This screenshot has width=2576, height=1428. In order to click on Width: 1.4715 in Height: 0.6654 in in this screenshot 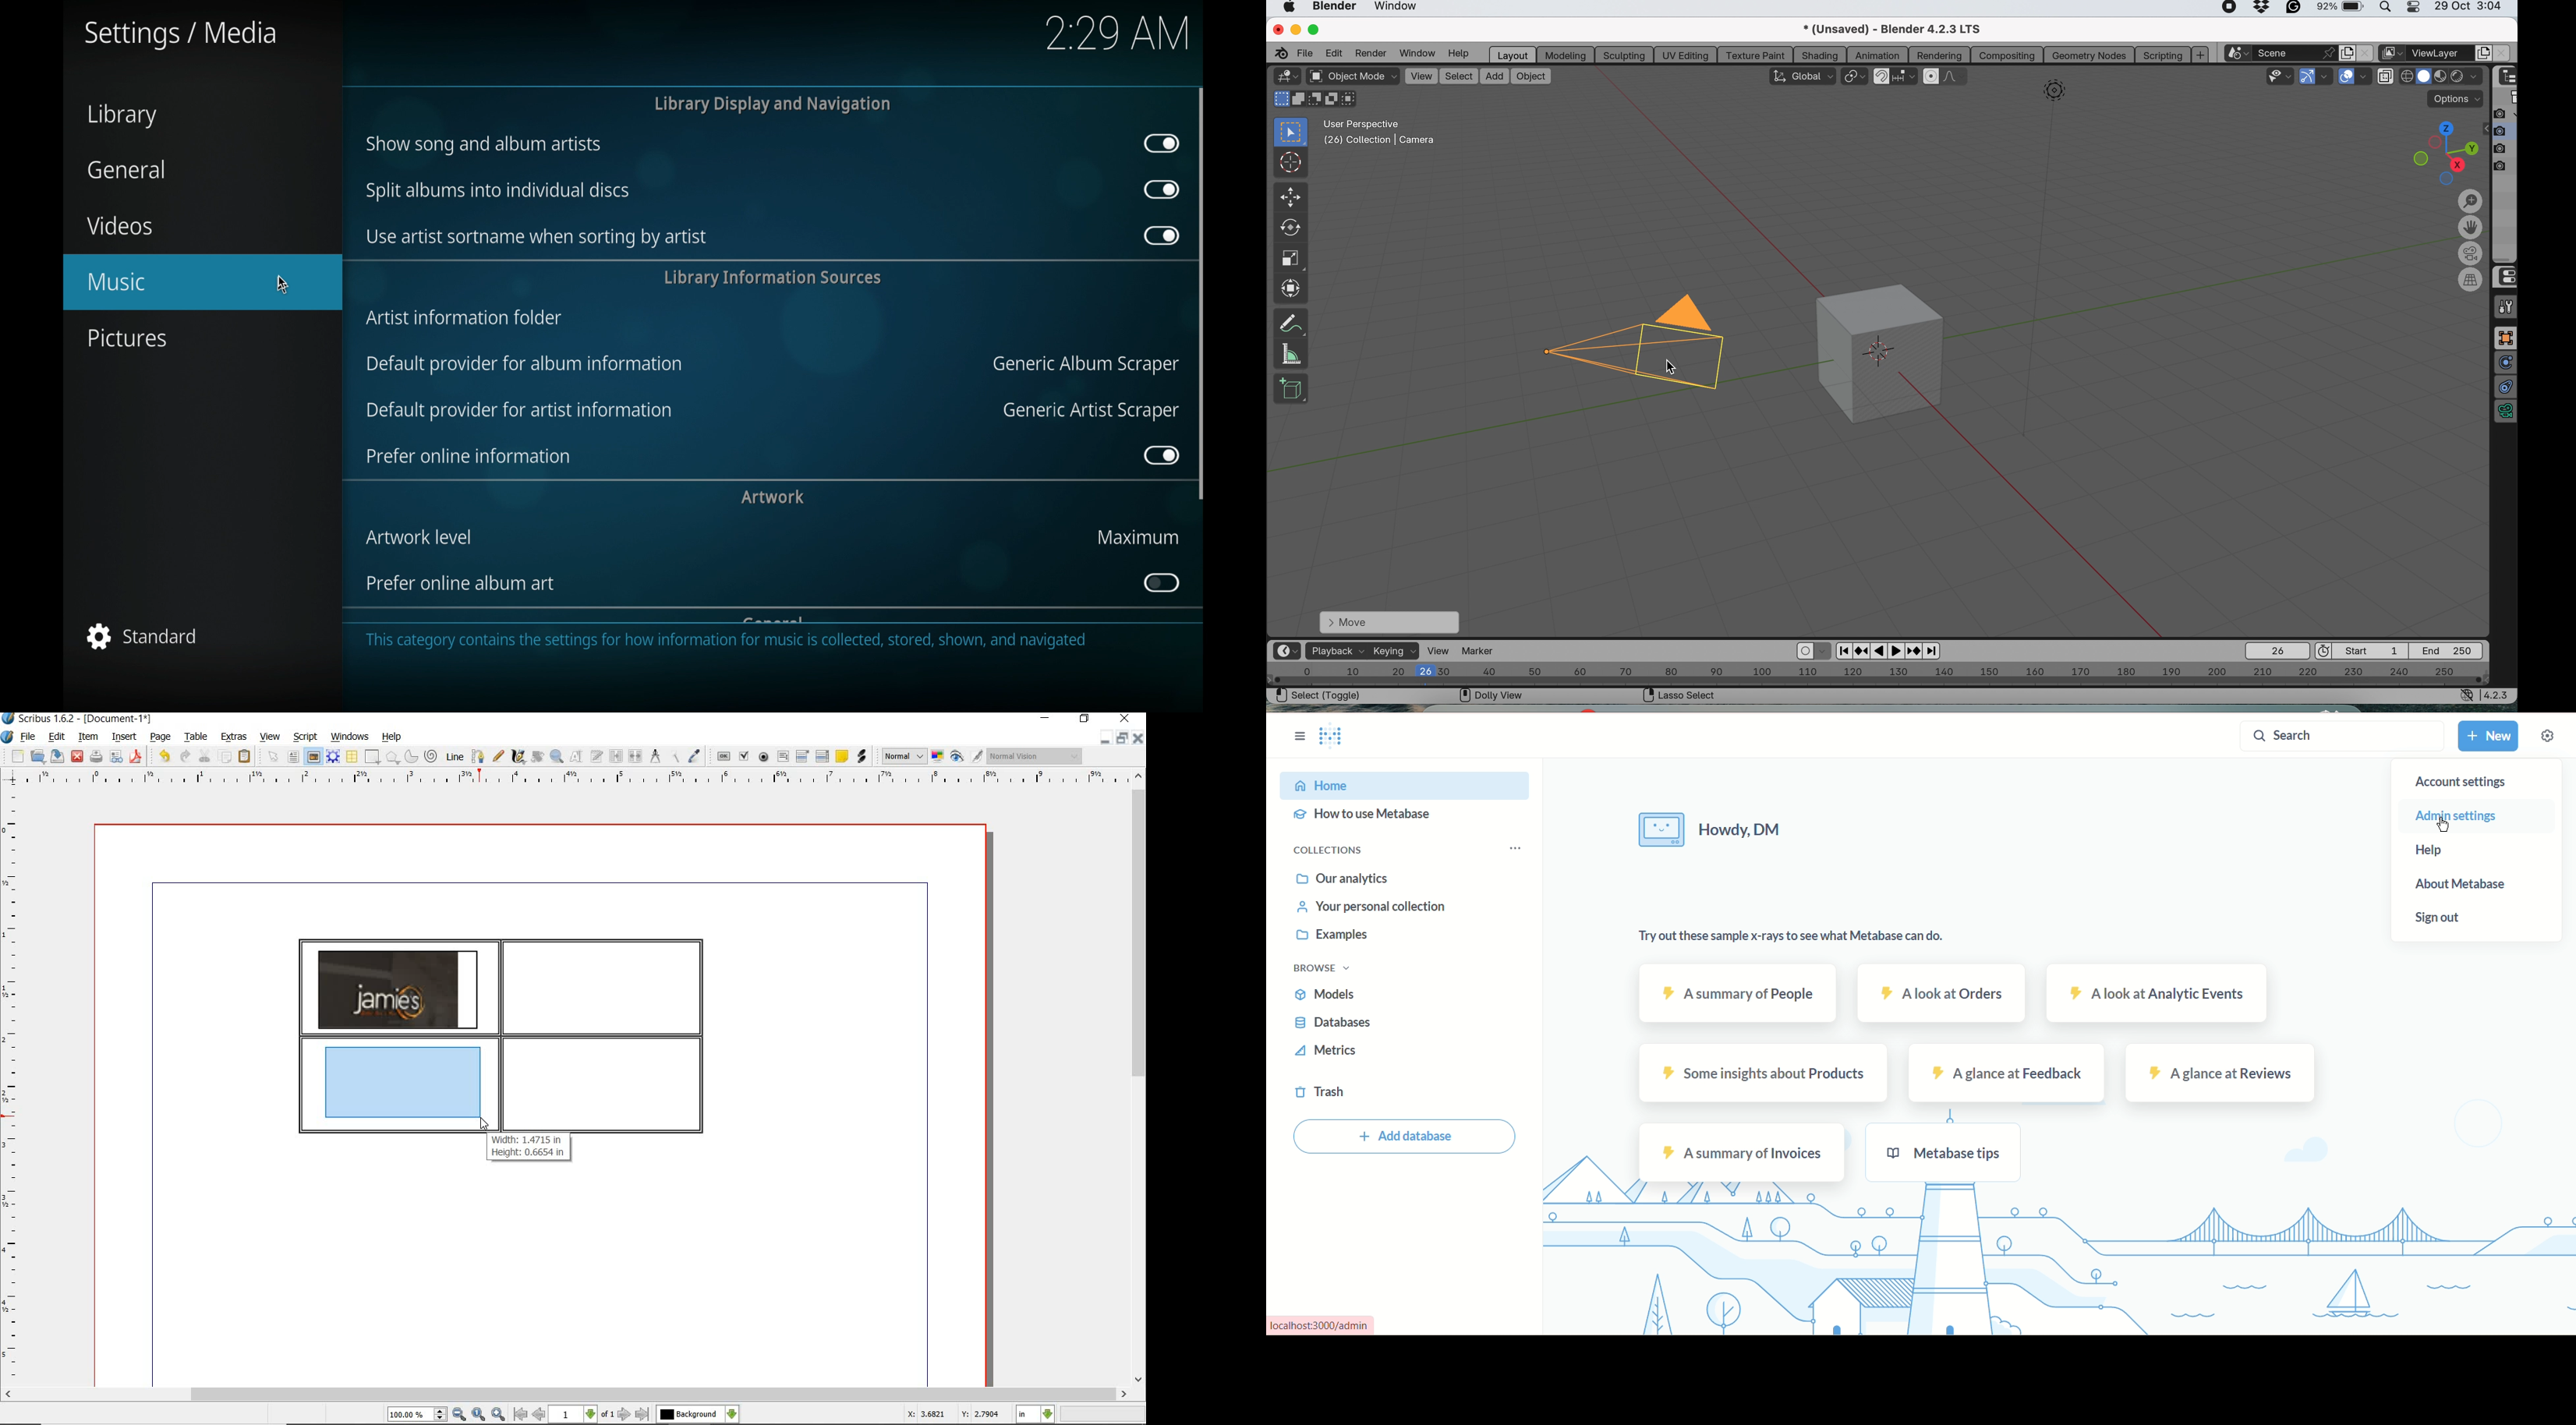, I will do `click(529, 1145)`.